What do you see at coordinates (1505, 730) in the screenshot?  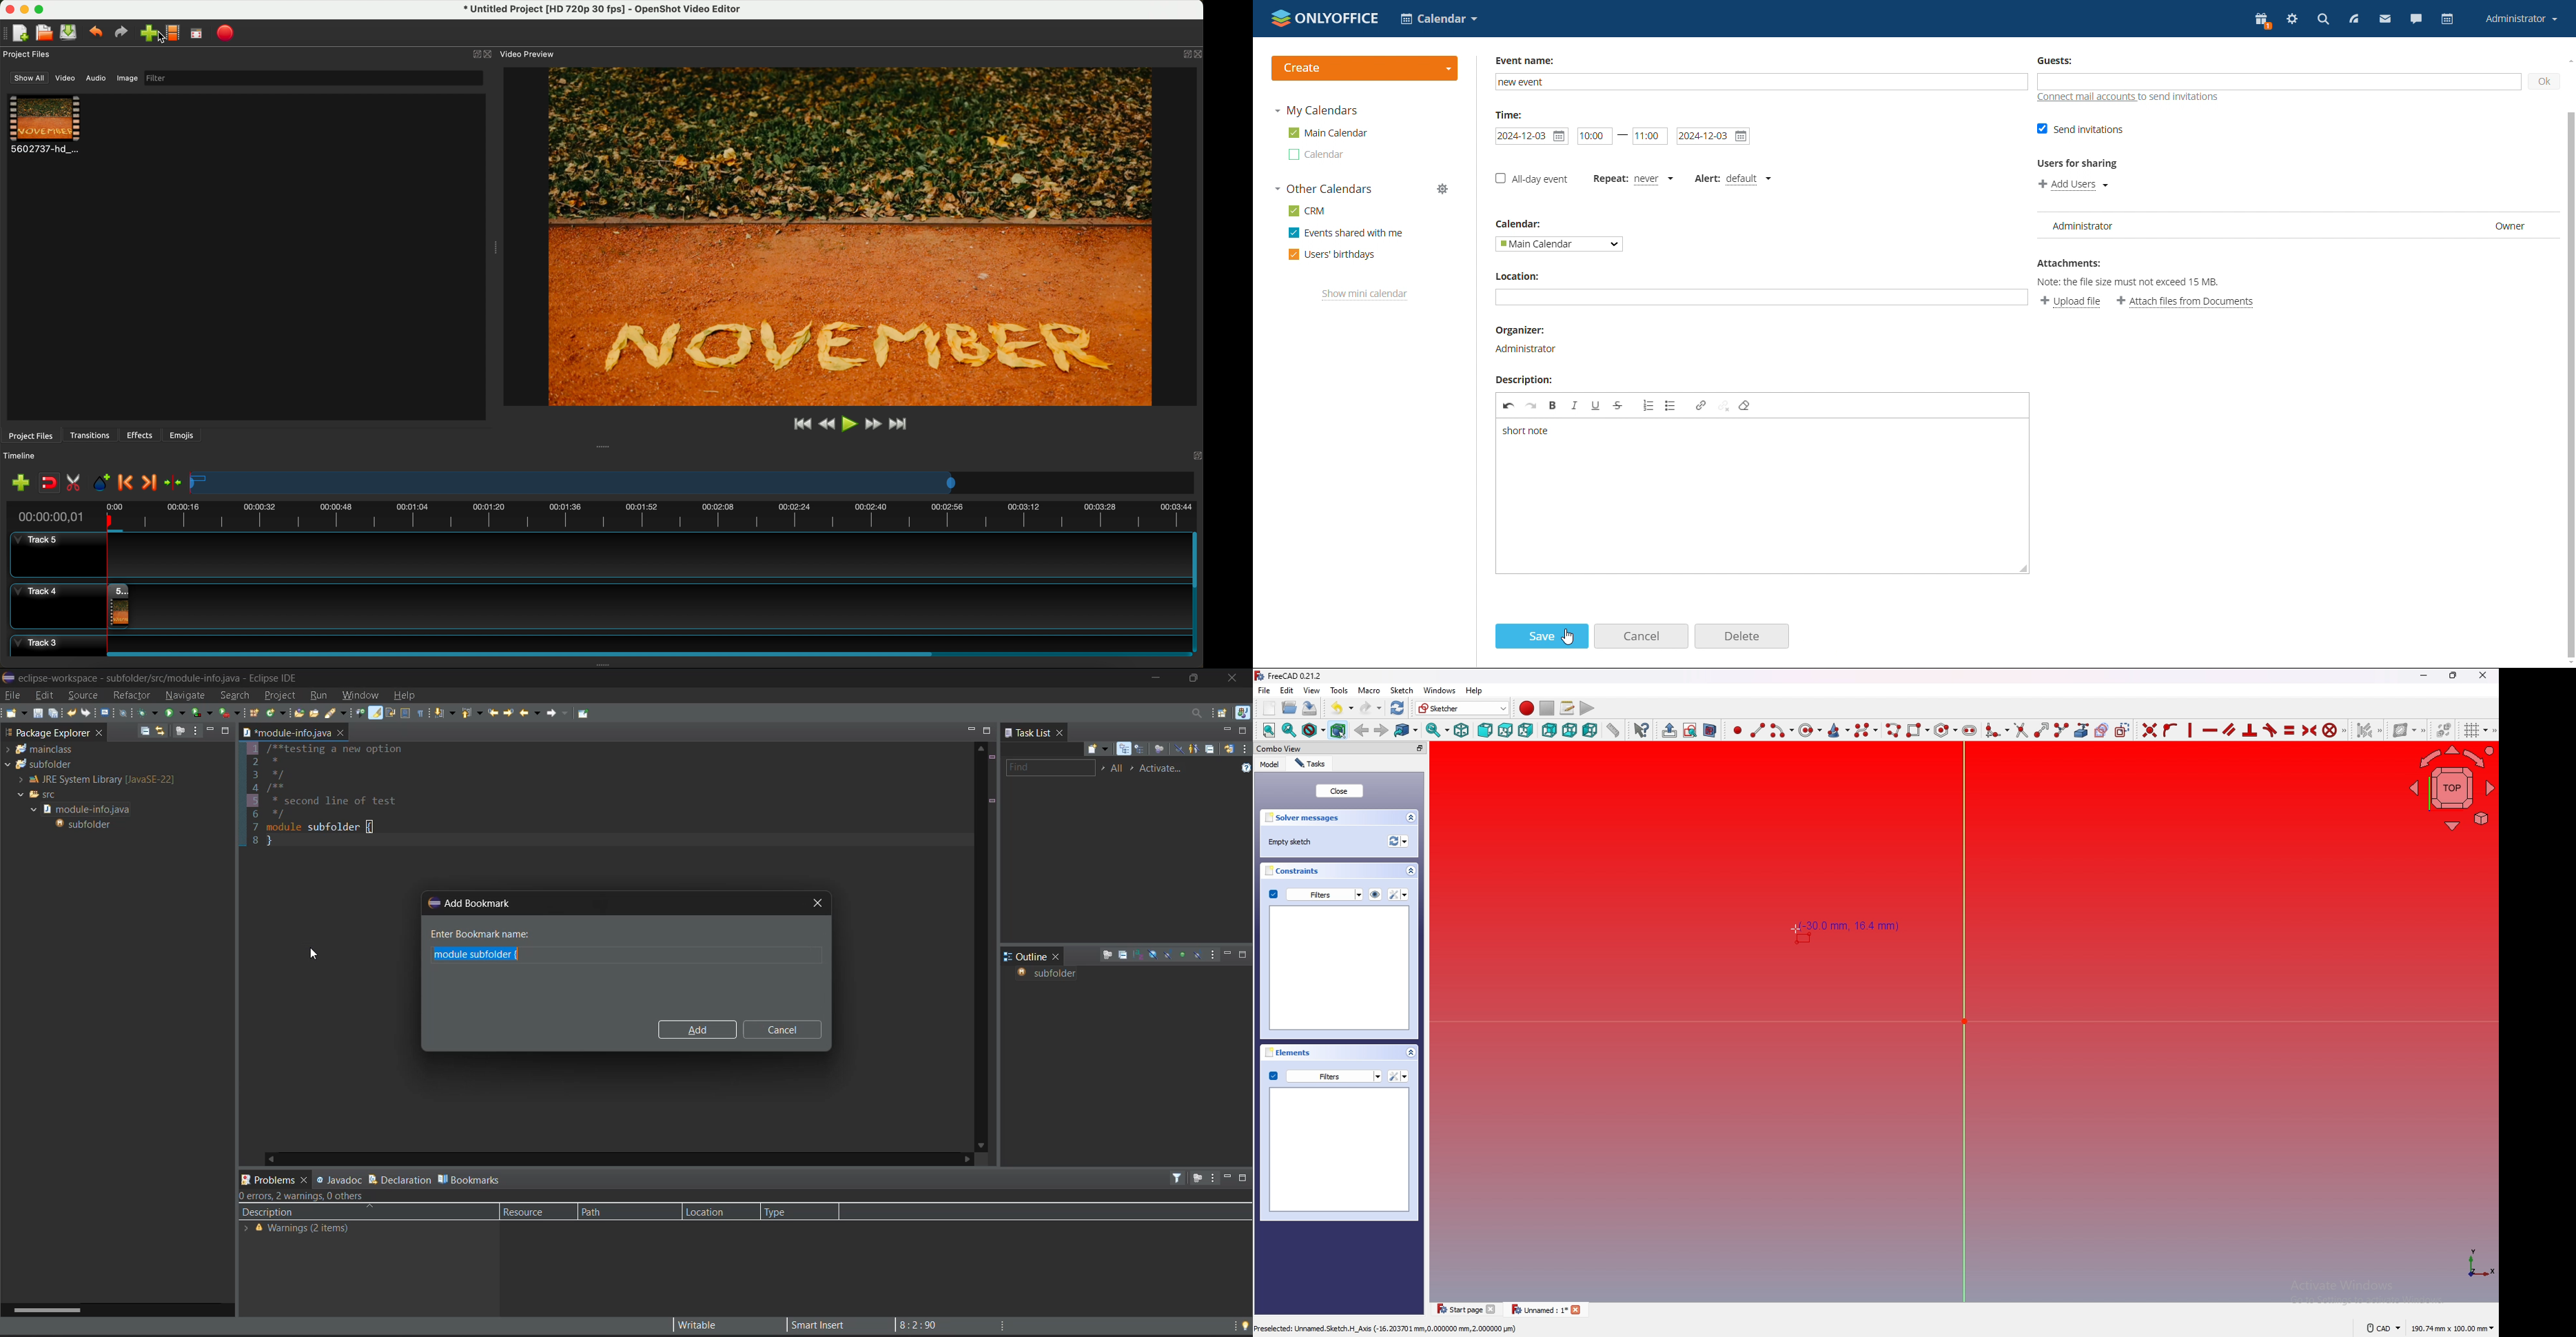 I see `top` at bounding box center [1505, 730].